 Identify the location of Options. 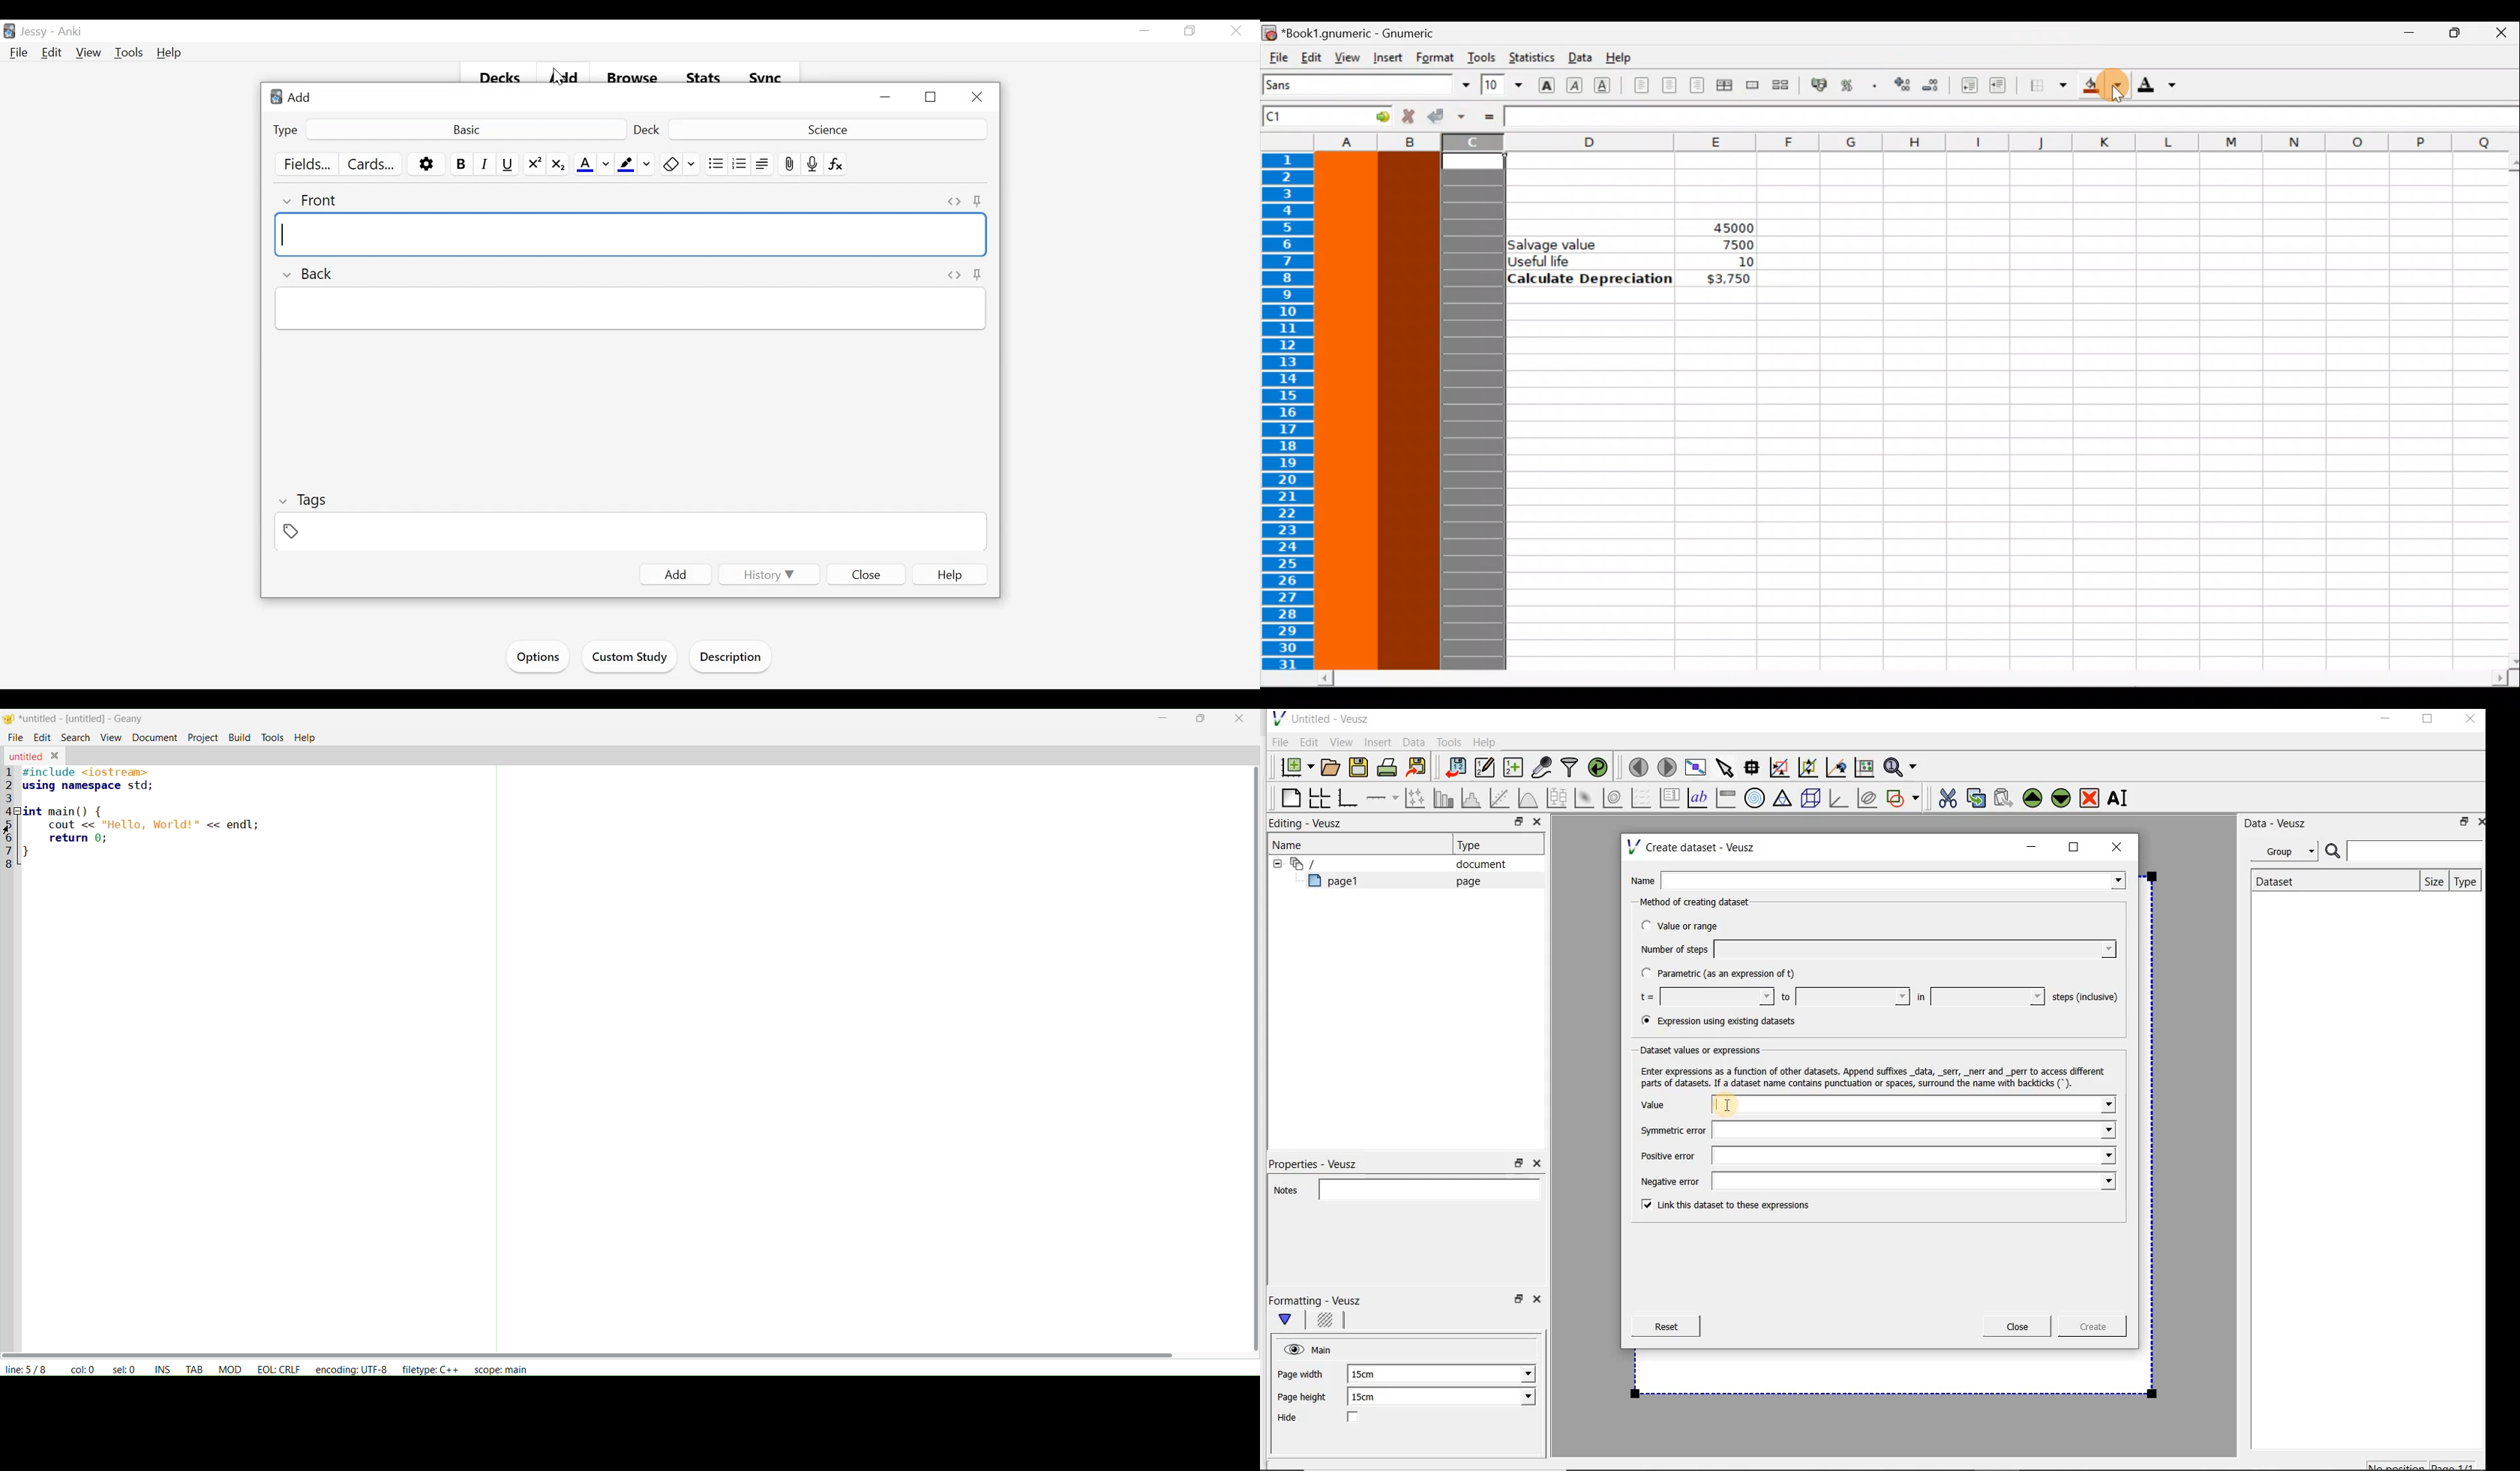
(427, 165).